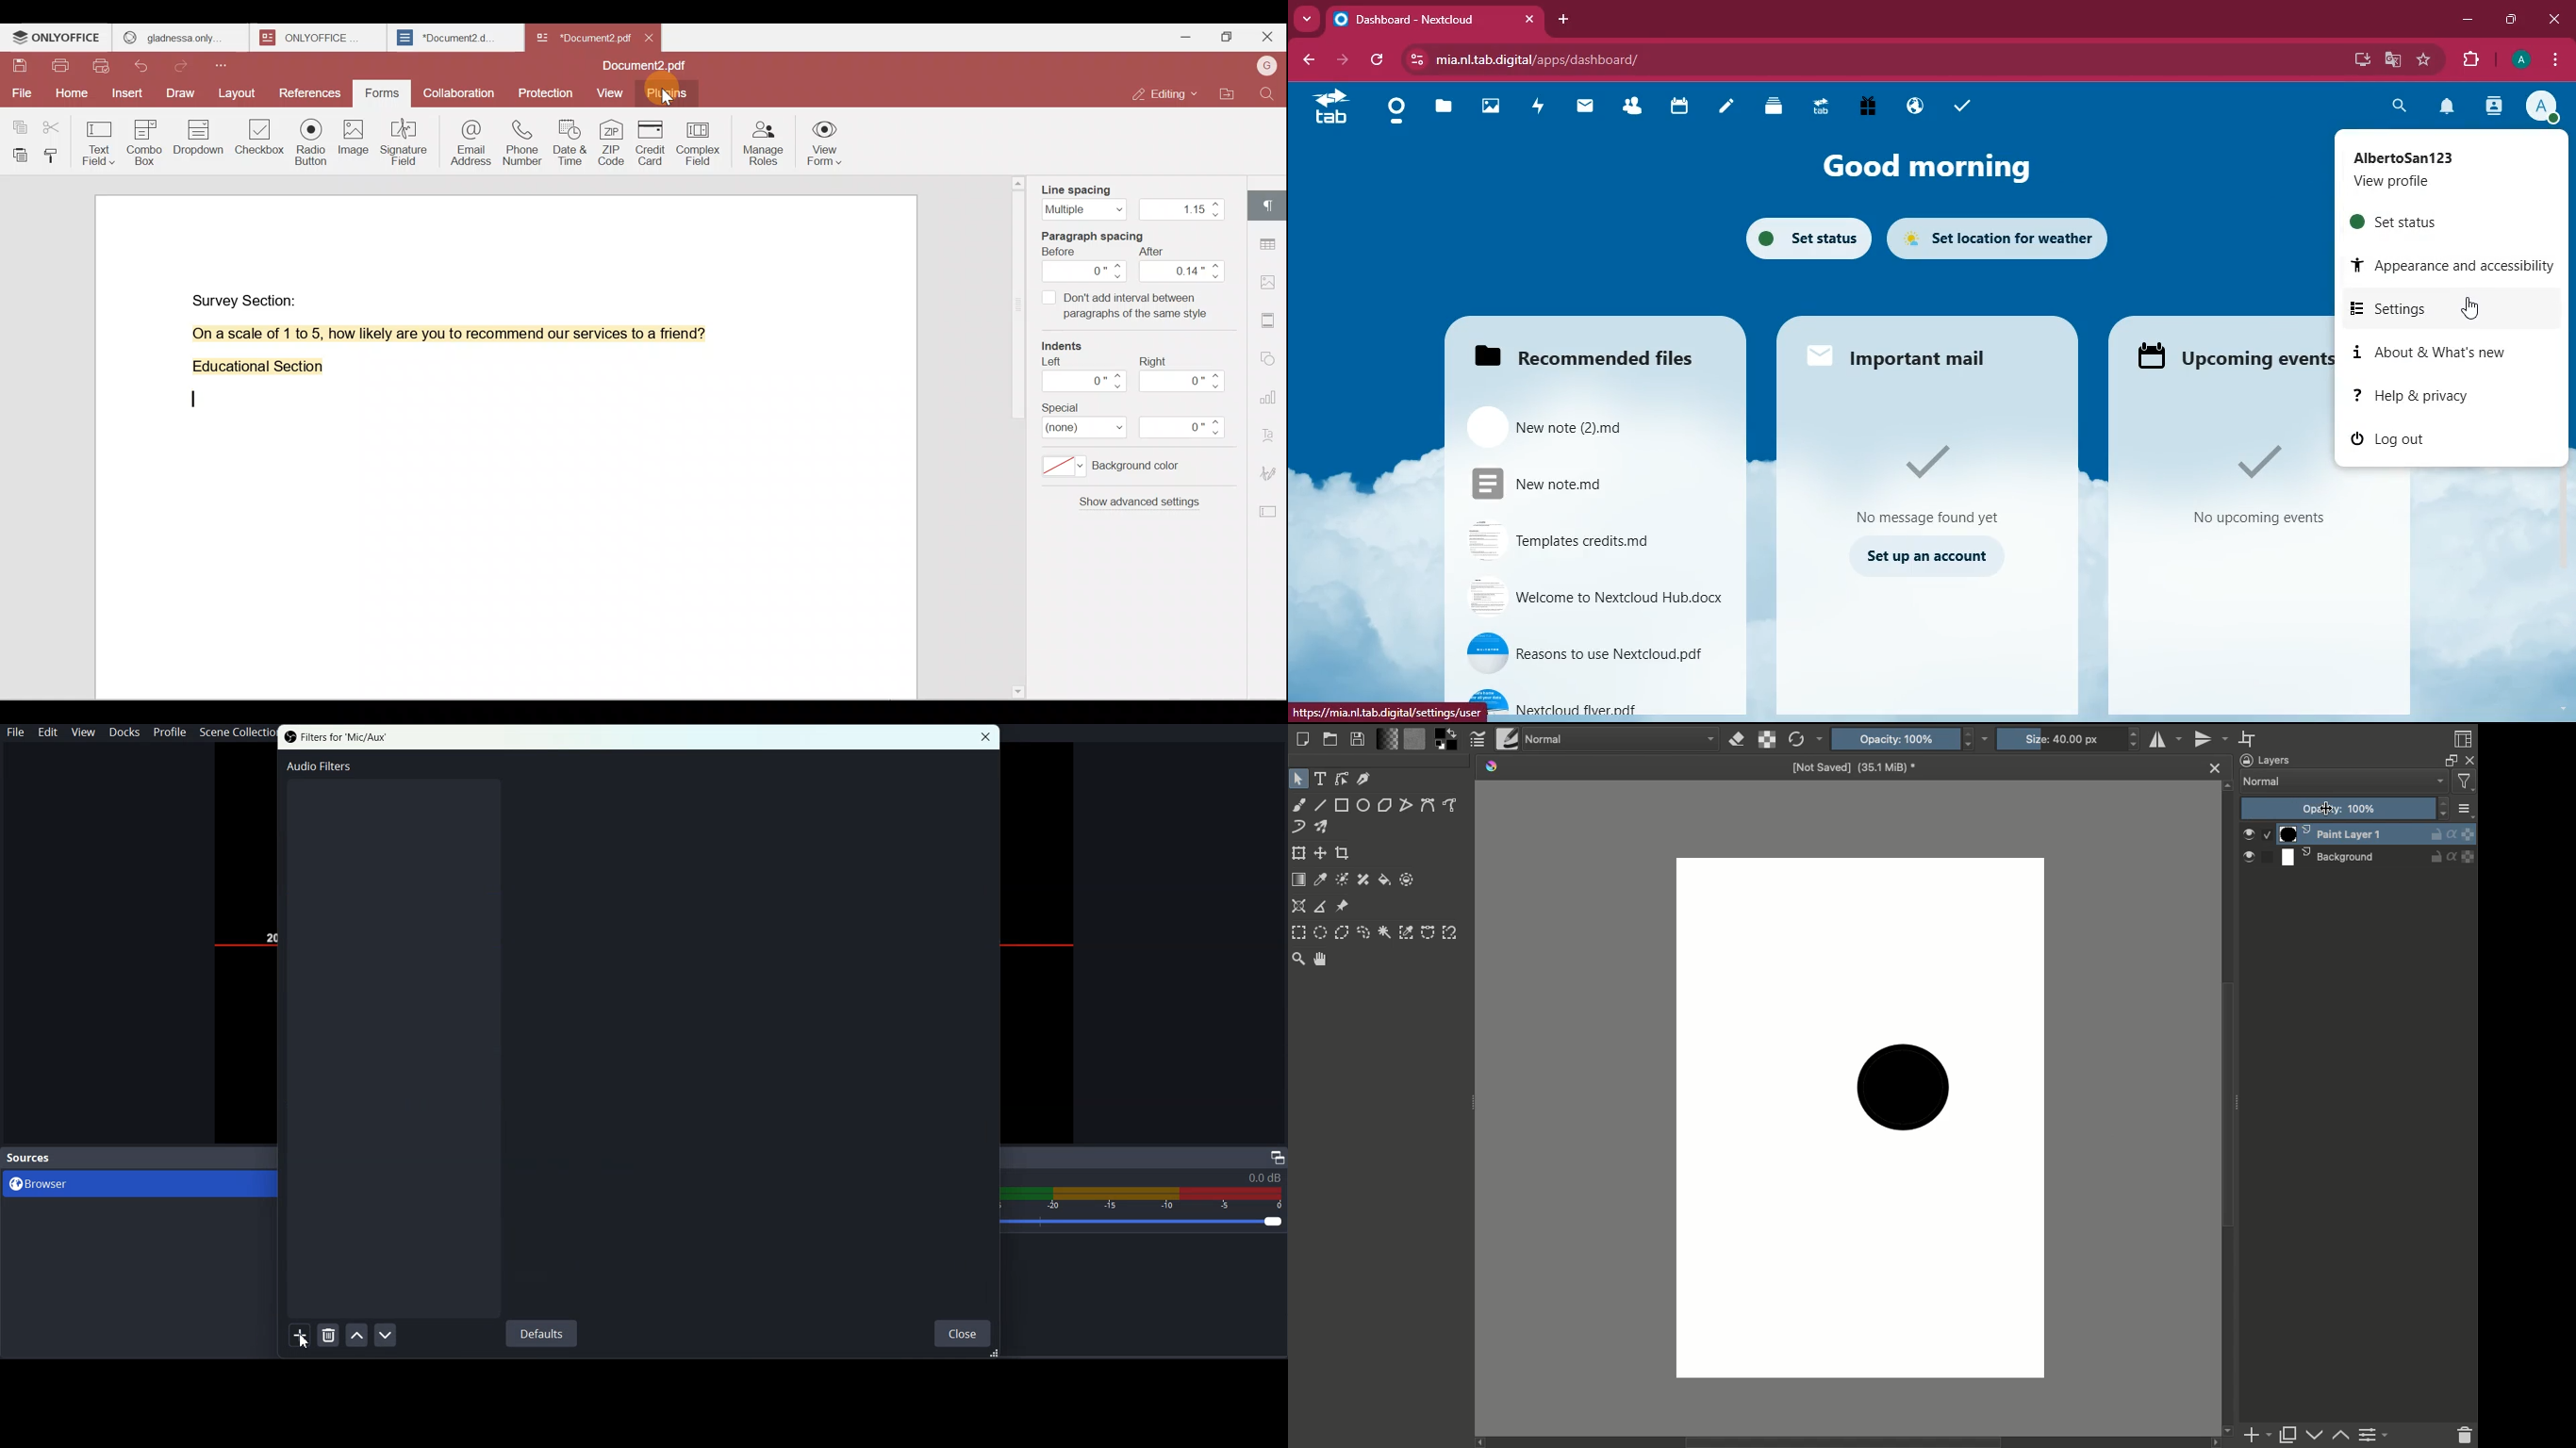 This screenshot has height=1456, width=2576. What do you see at coordinates (1416, 19) in the screenshot?
I see `Dashboard - Nextcloud` at bounding box center [1416, 19].